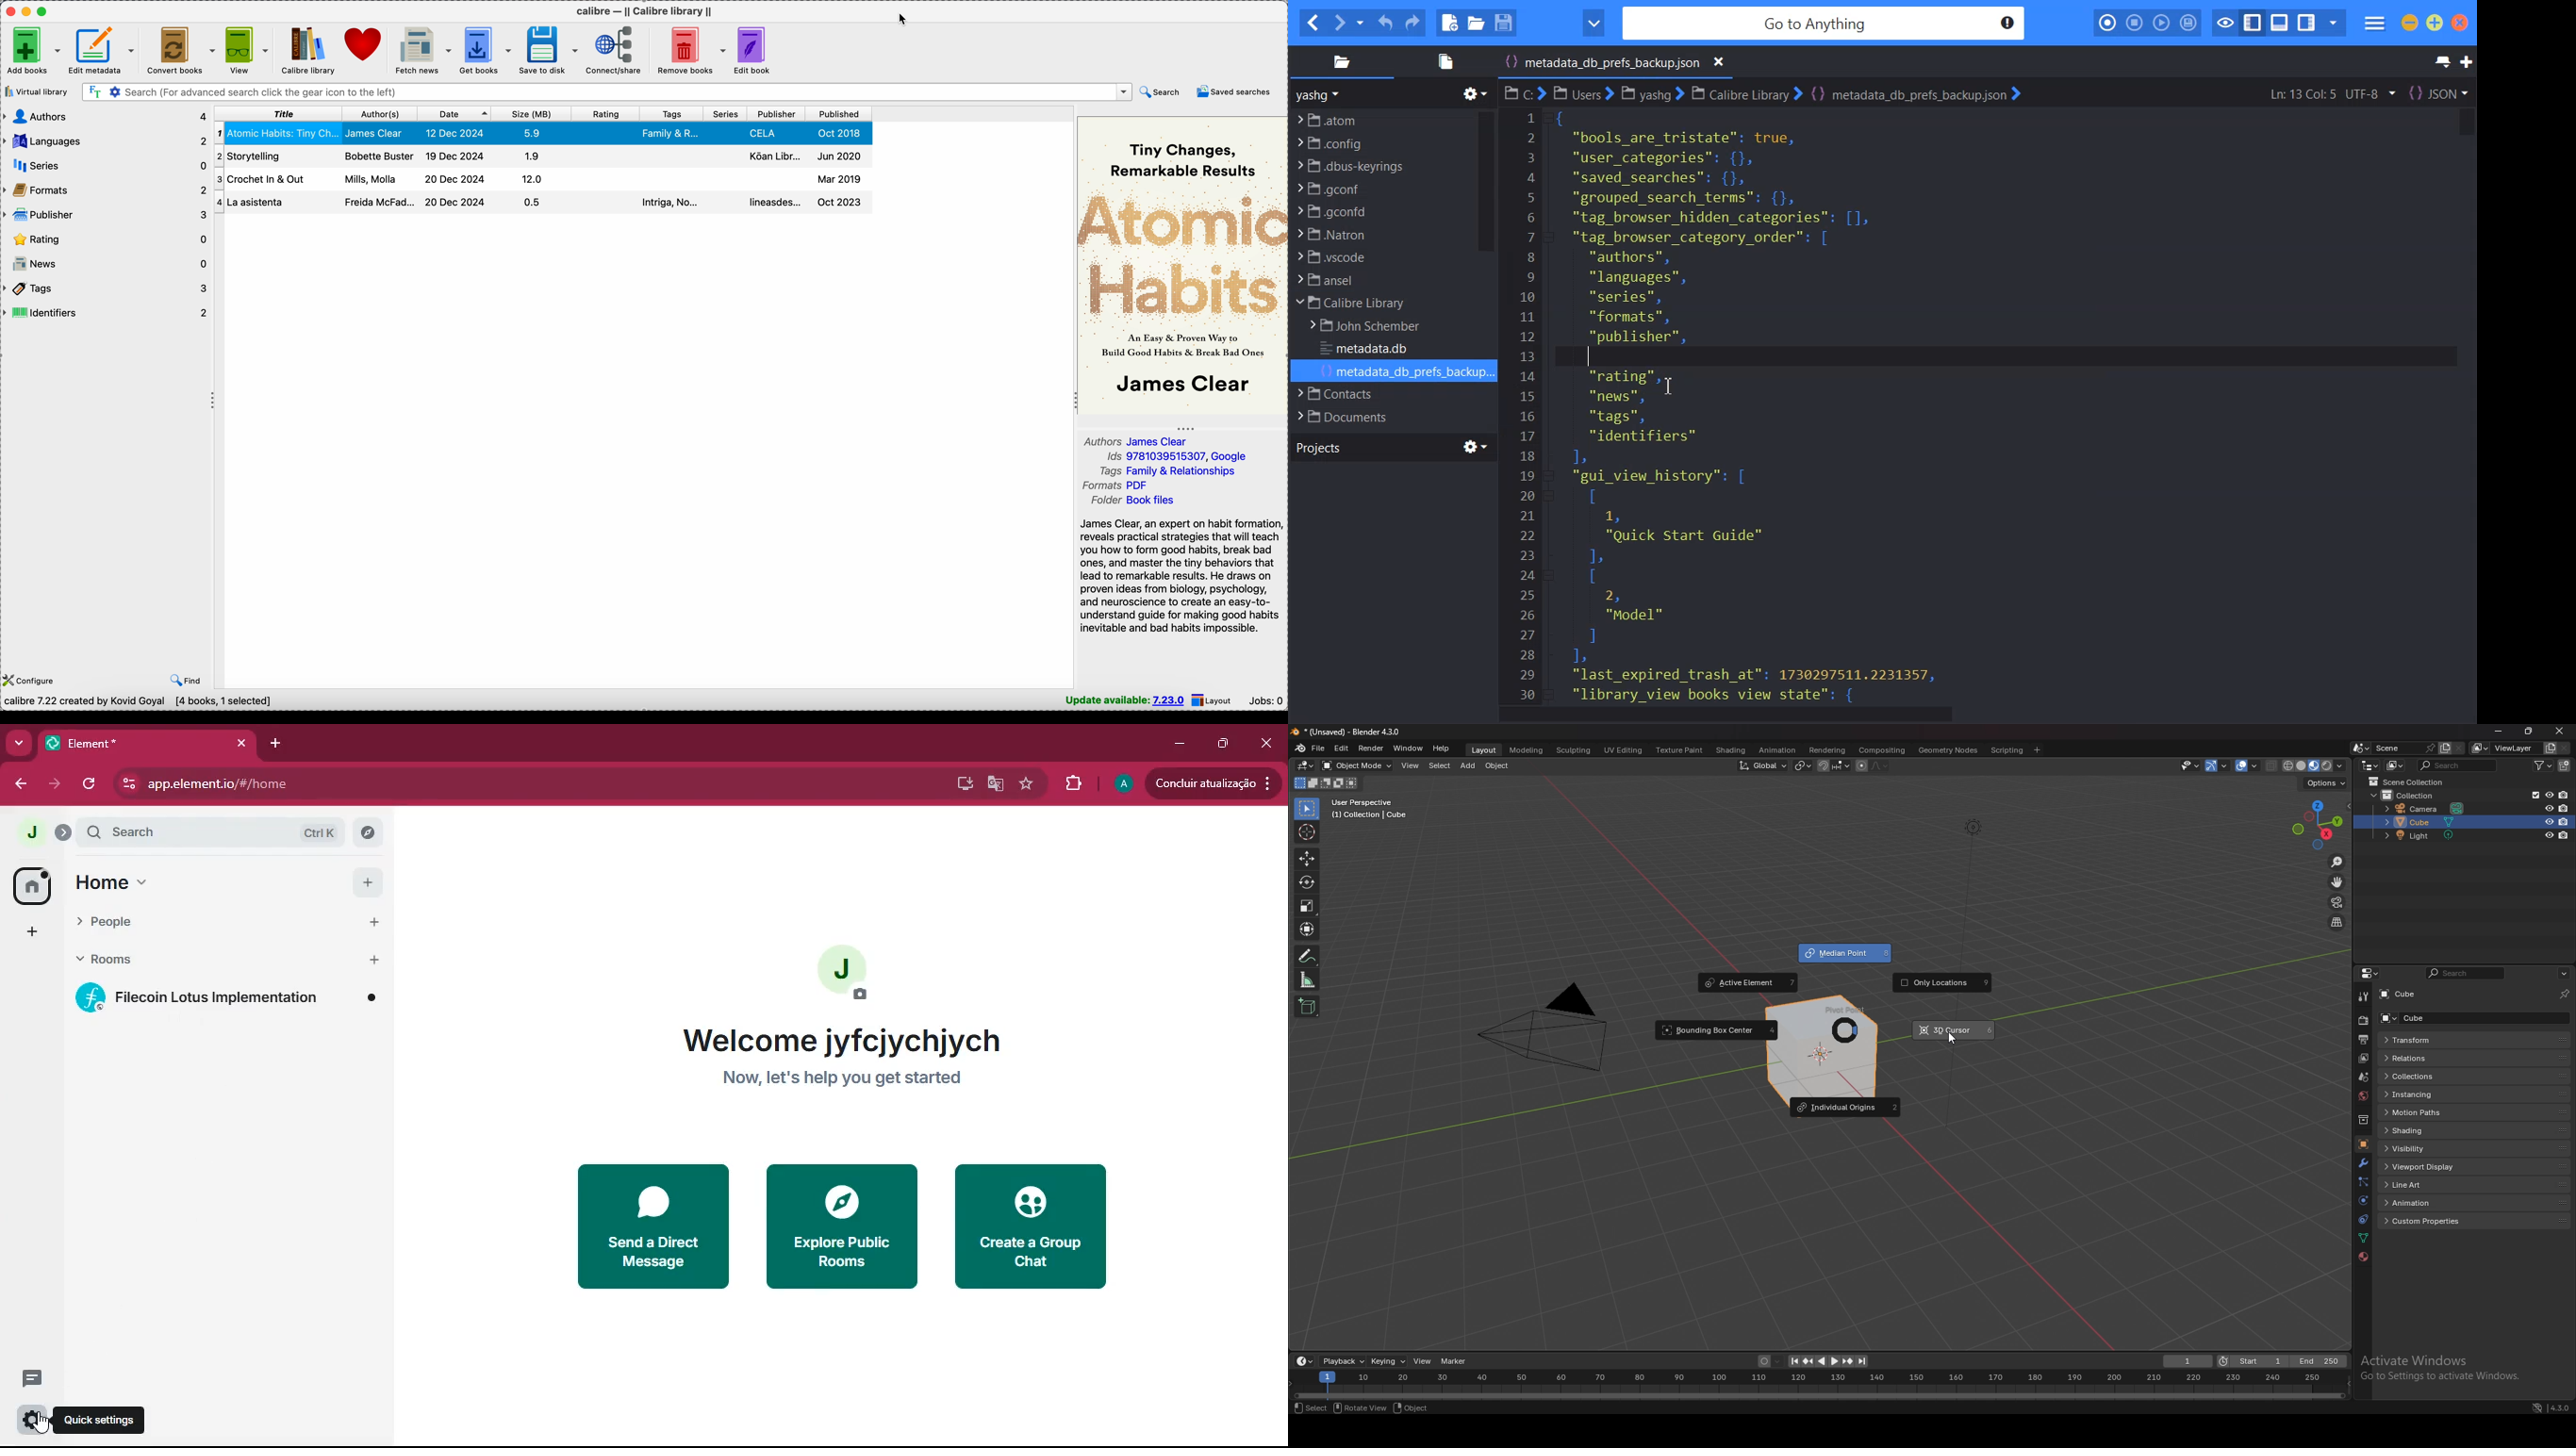  I want to click on convert books, so click(182, 49).